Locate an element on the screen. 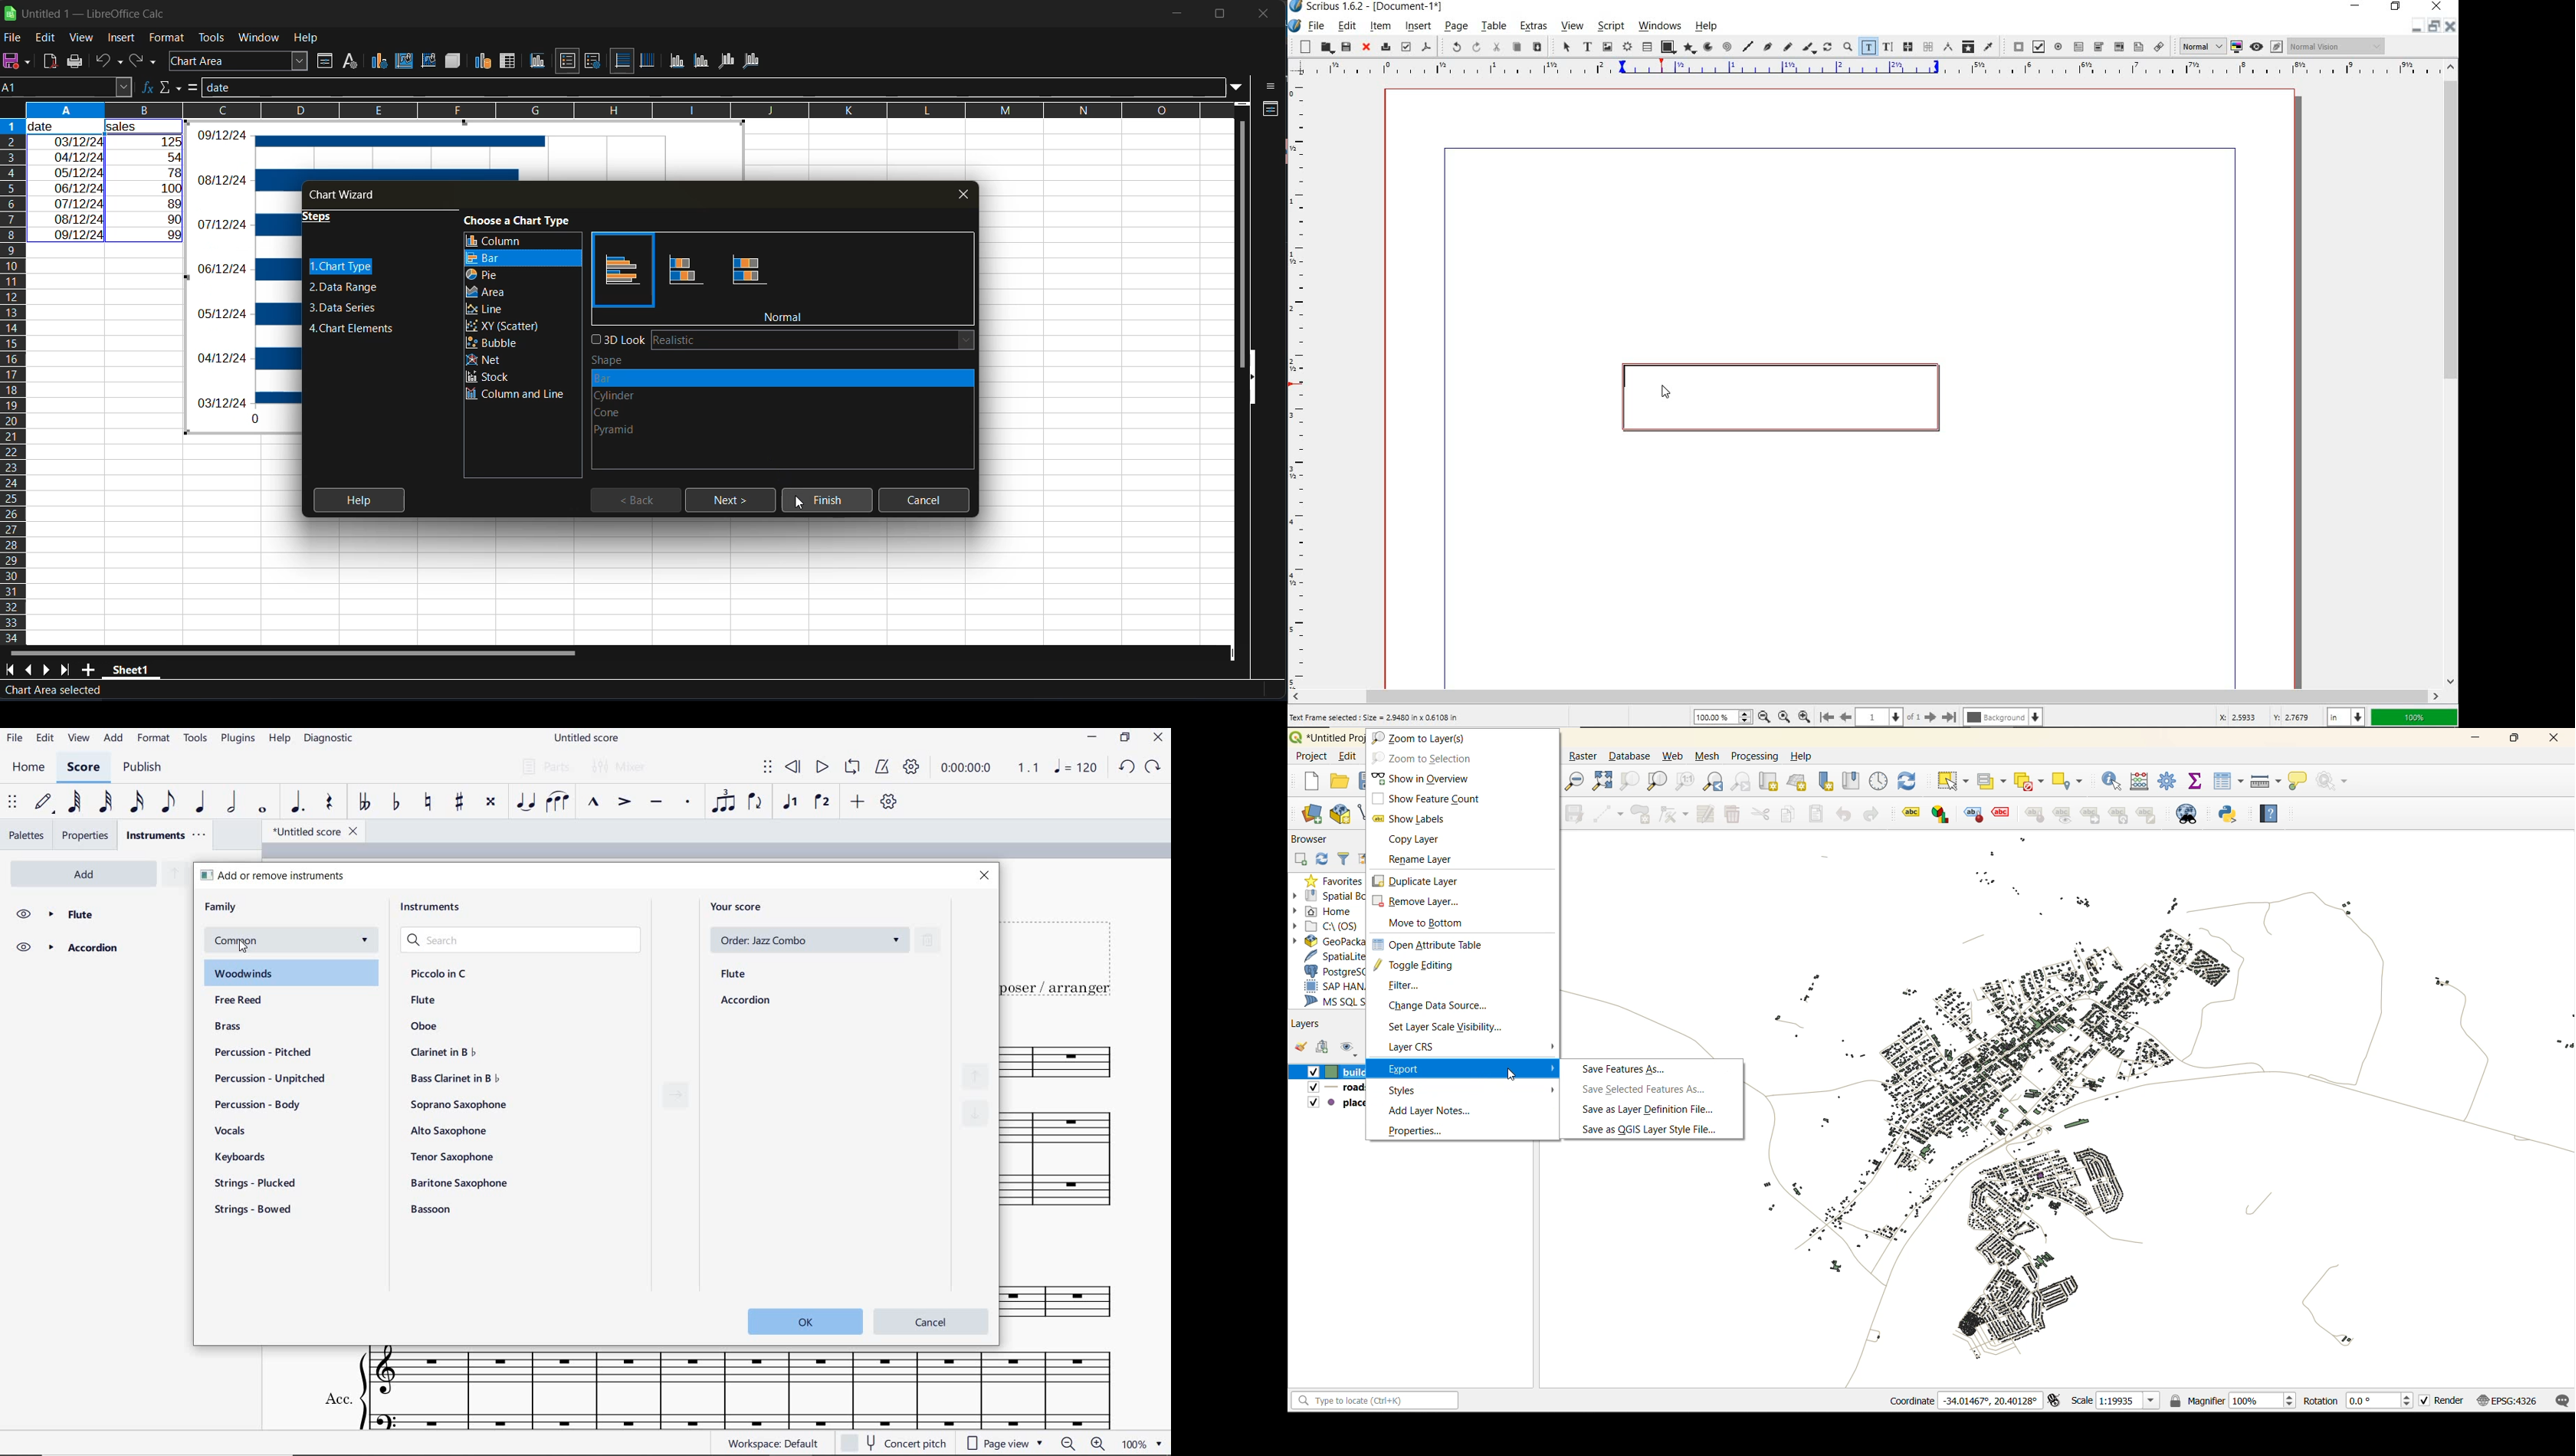 The image size is (2576, 1456). unlink text frames is located at coordinates (1928, 47).